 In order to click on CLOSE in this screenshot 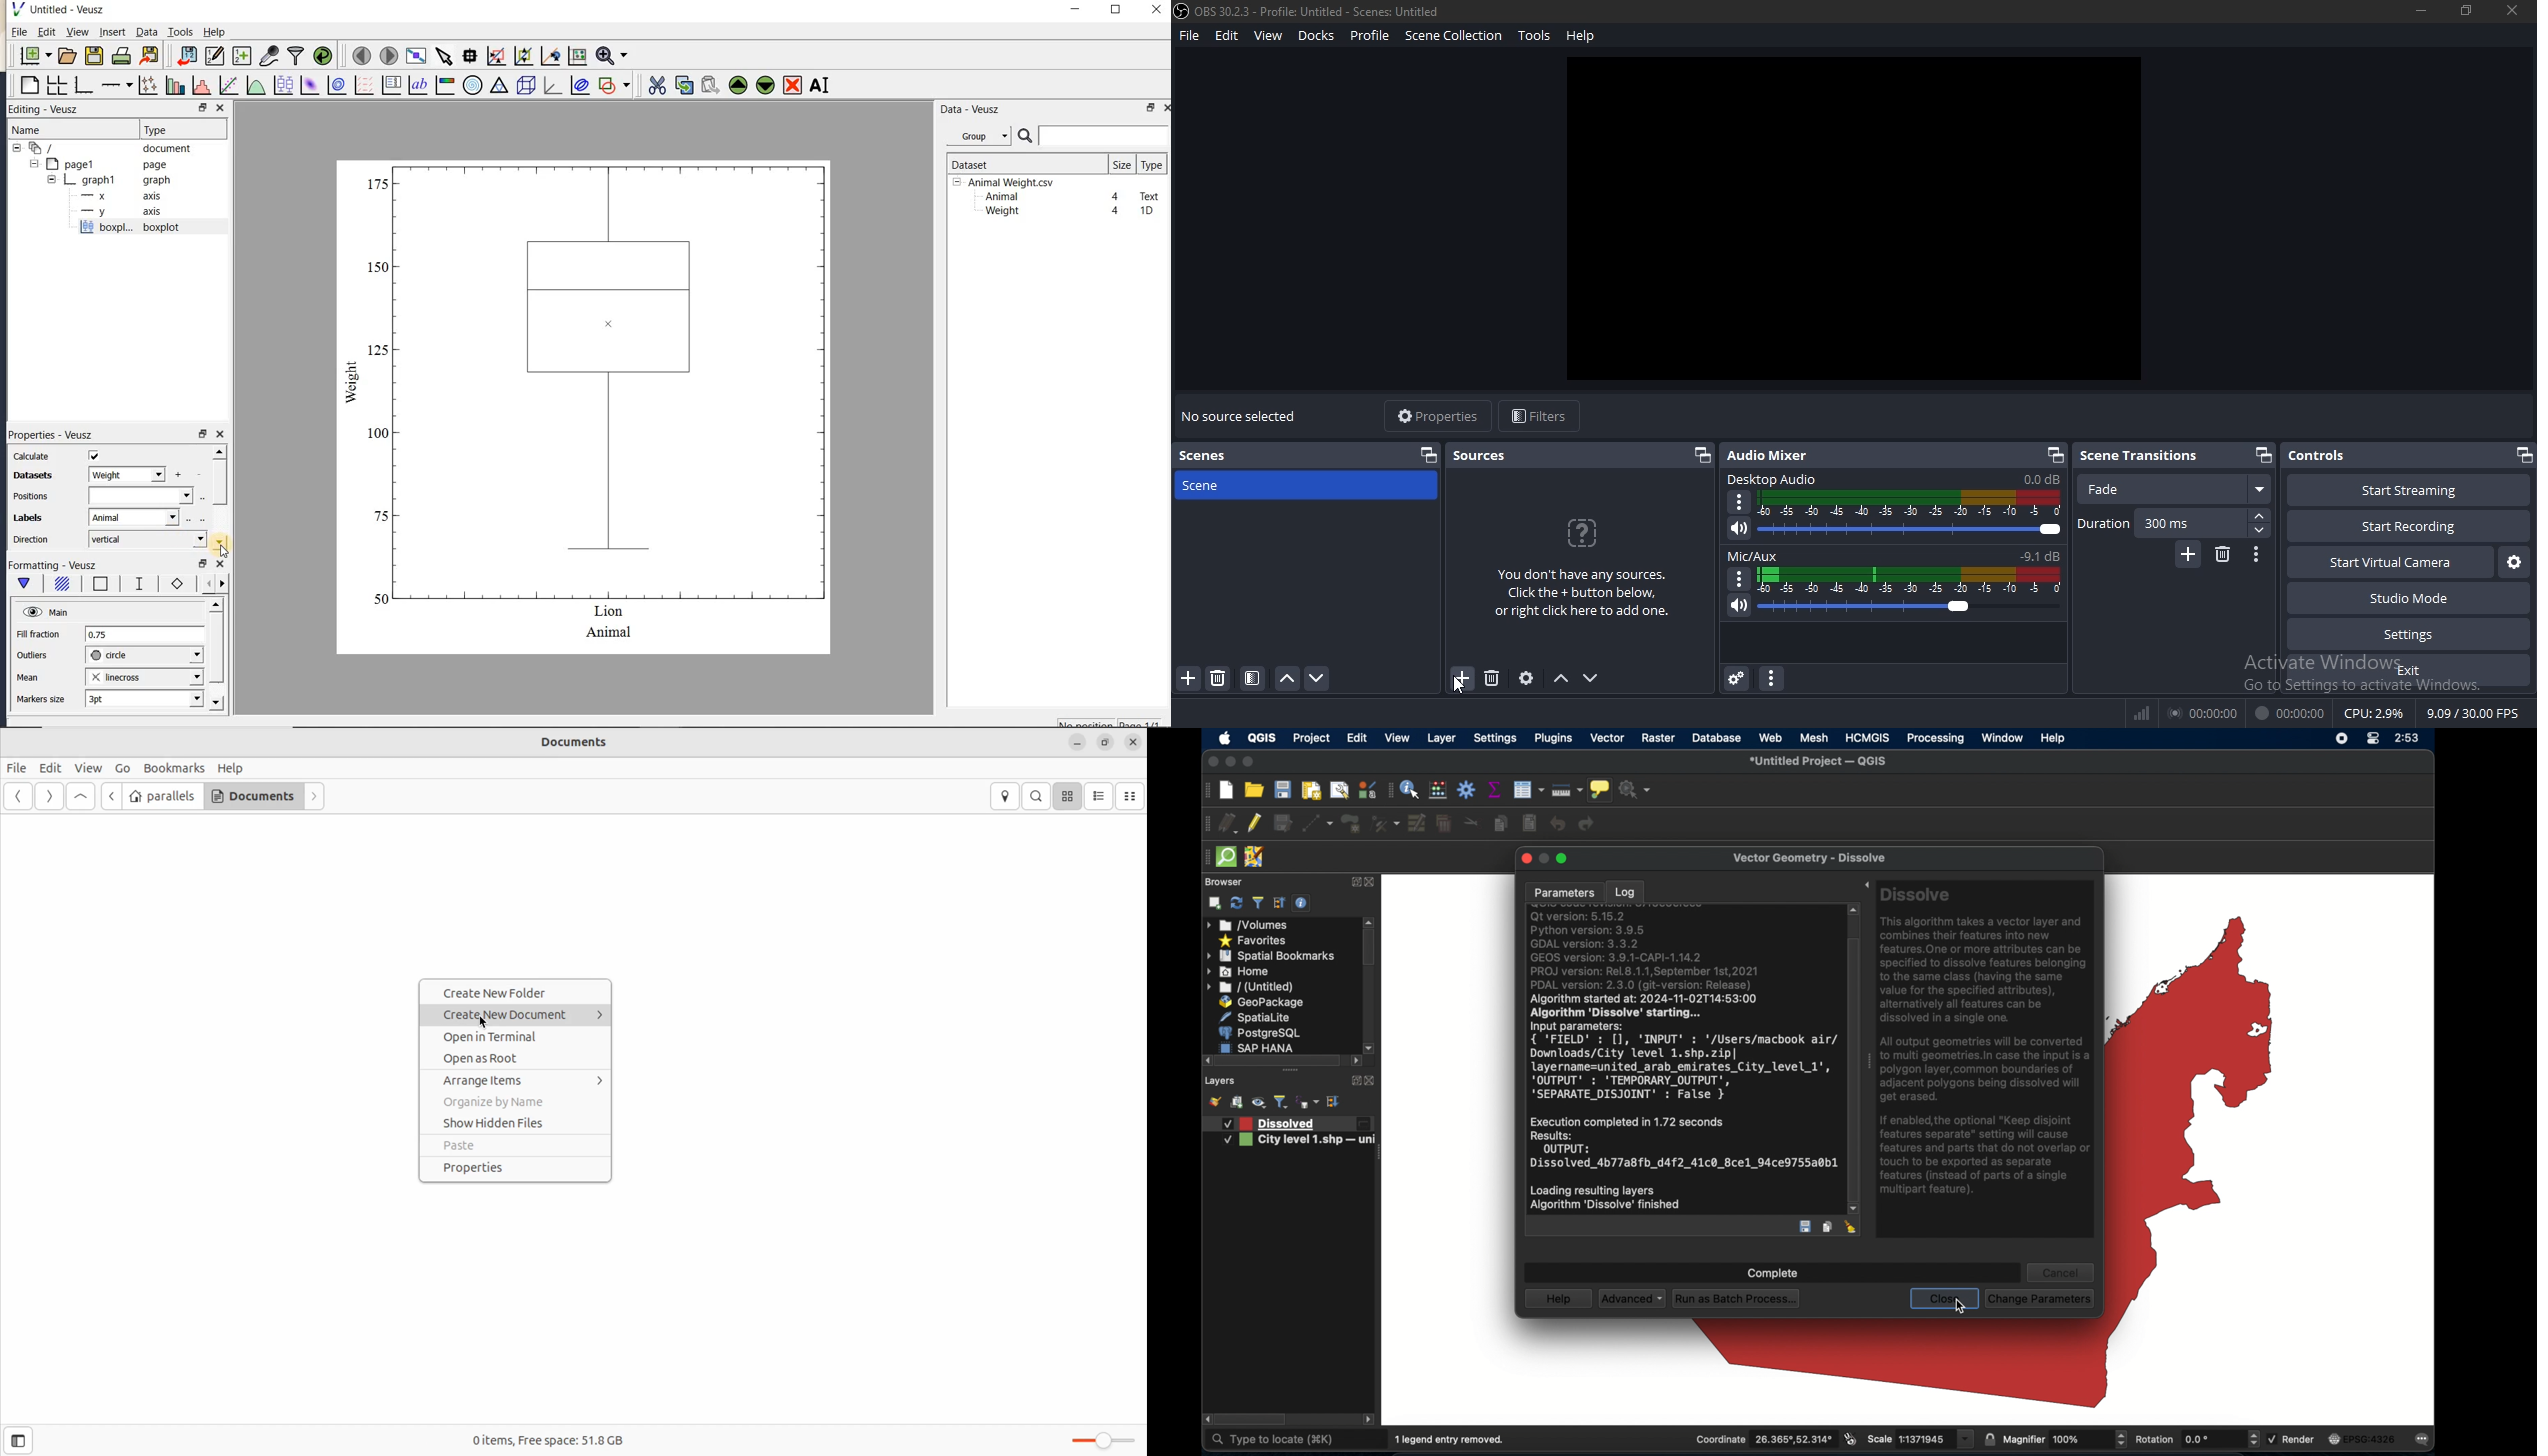, I will do `click(220, 107)`.